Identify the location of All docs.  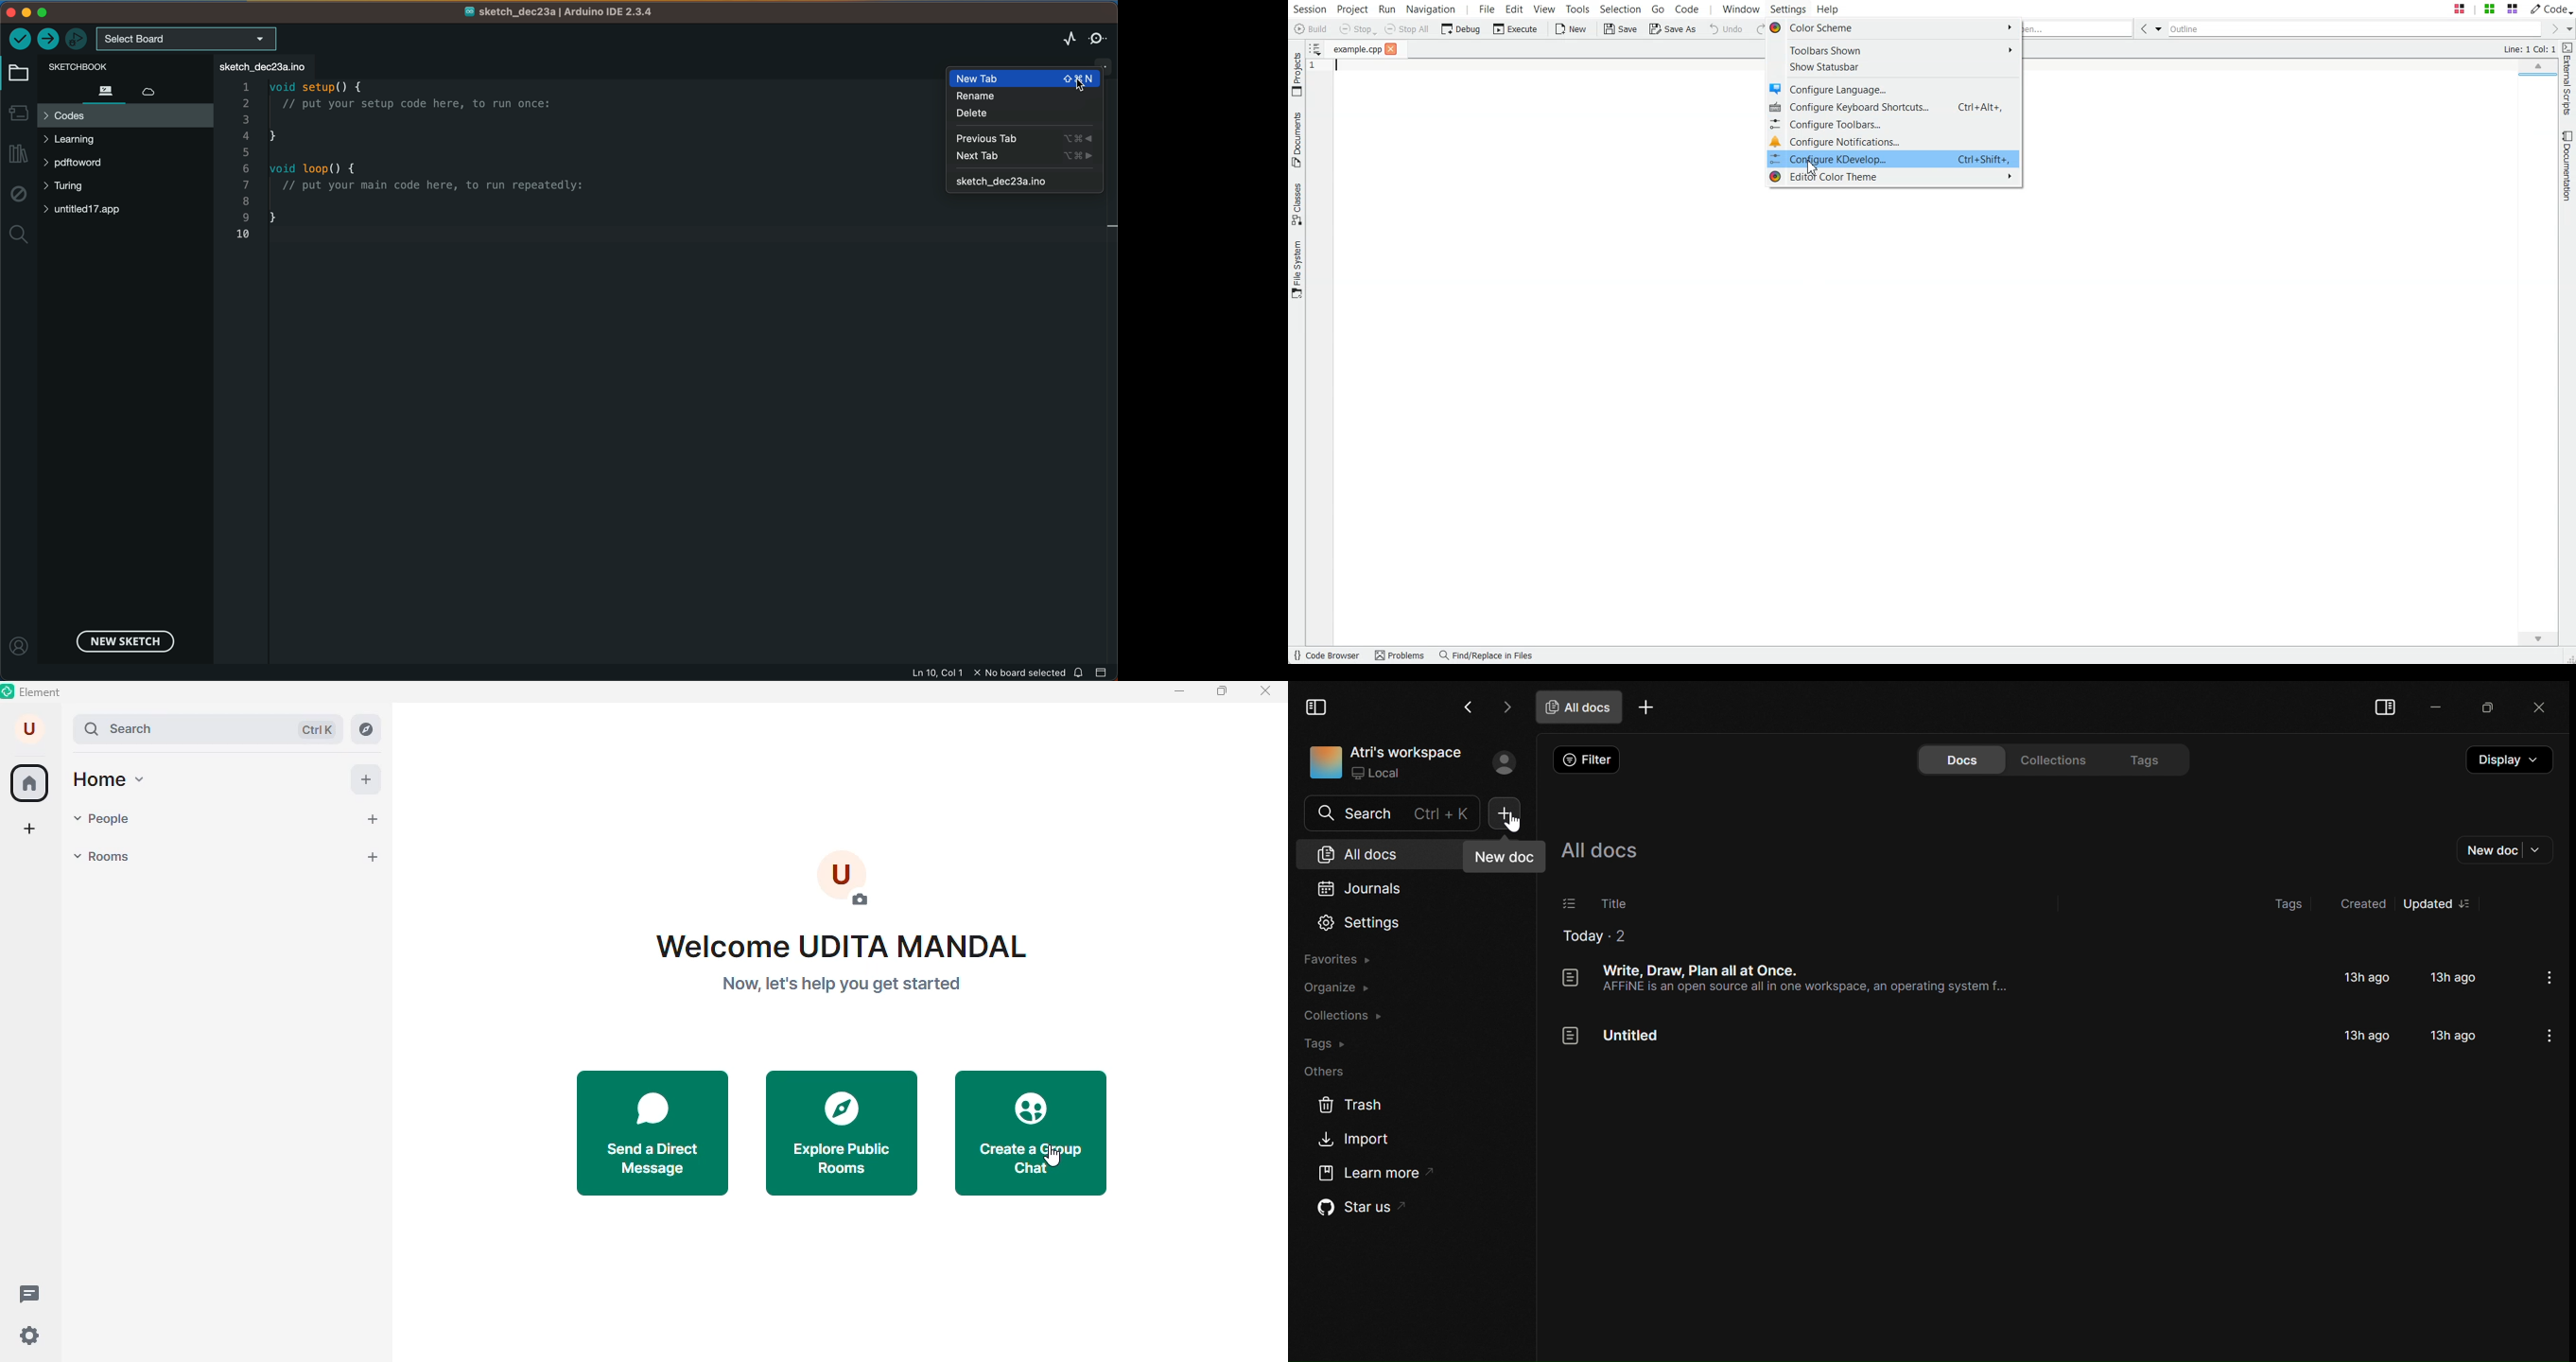
(1369, 853).